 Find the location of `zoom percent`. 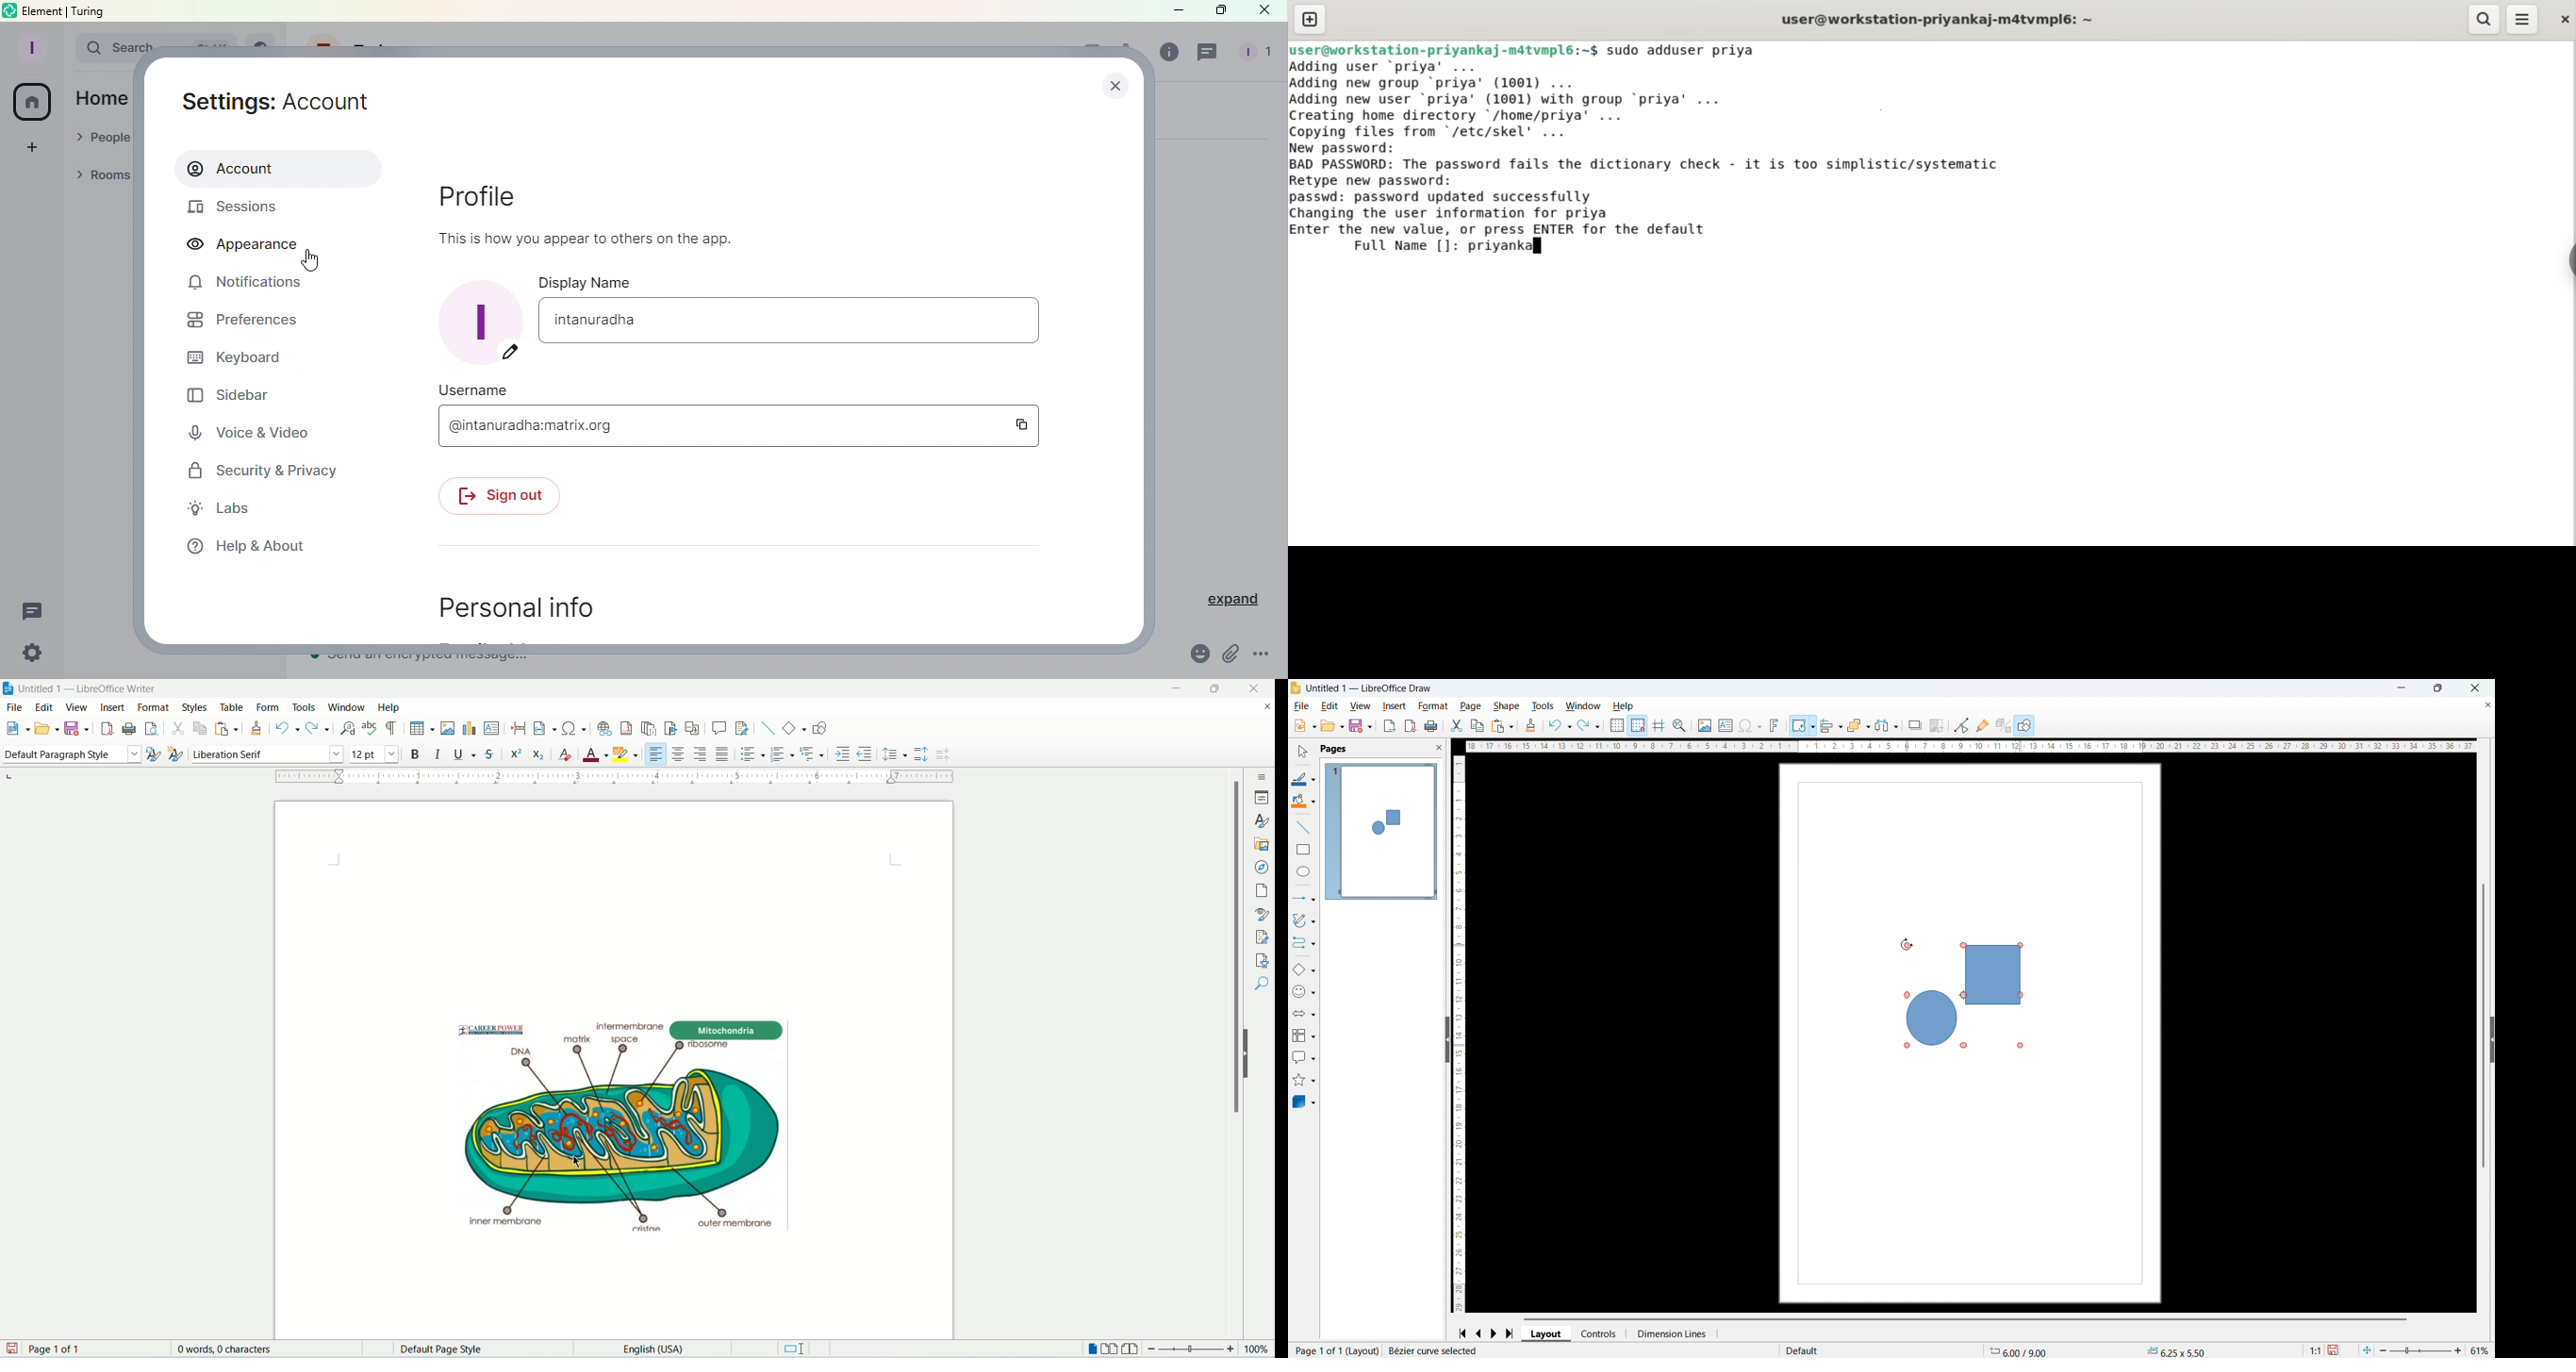

zoom percent is located at coordinates (1257, 1350).